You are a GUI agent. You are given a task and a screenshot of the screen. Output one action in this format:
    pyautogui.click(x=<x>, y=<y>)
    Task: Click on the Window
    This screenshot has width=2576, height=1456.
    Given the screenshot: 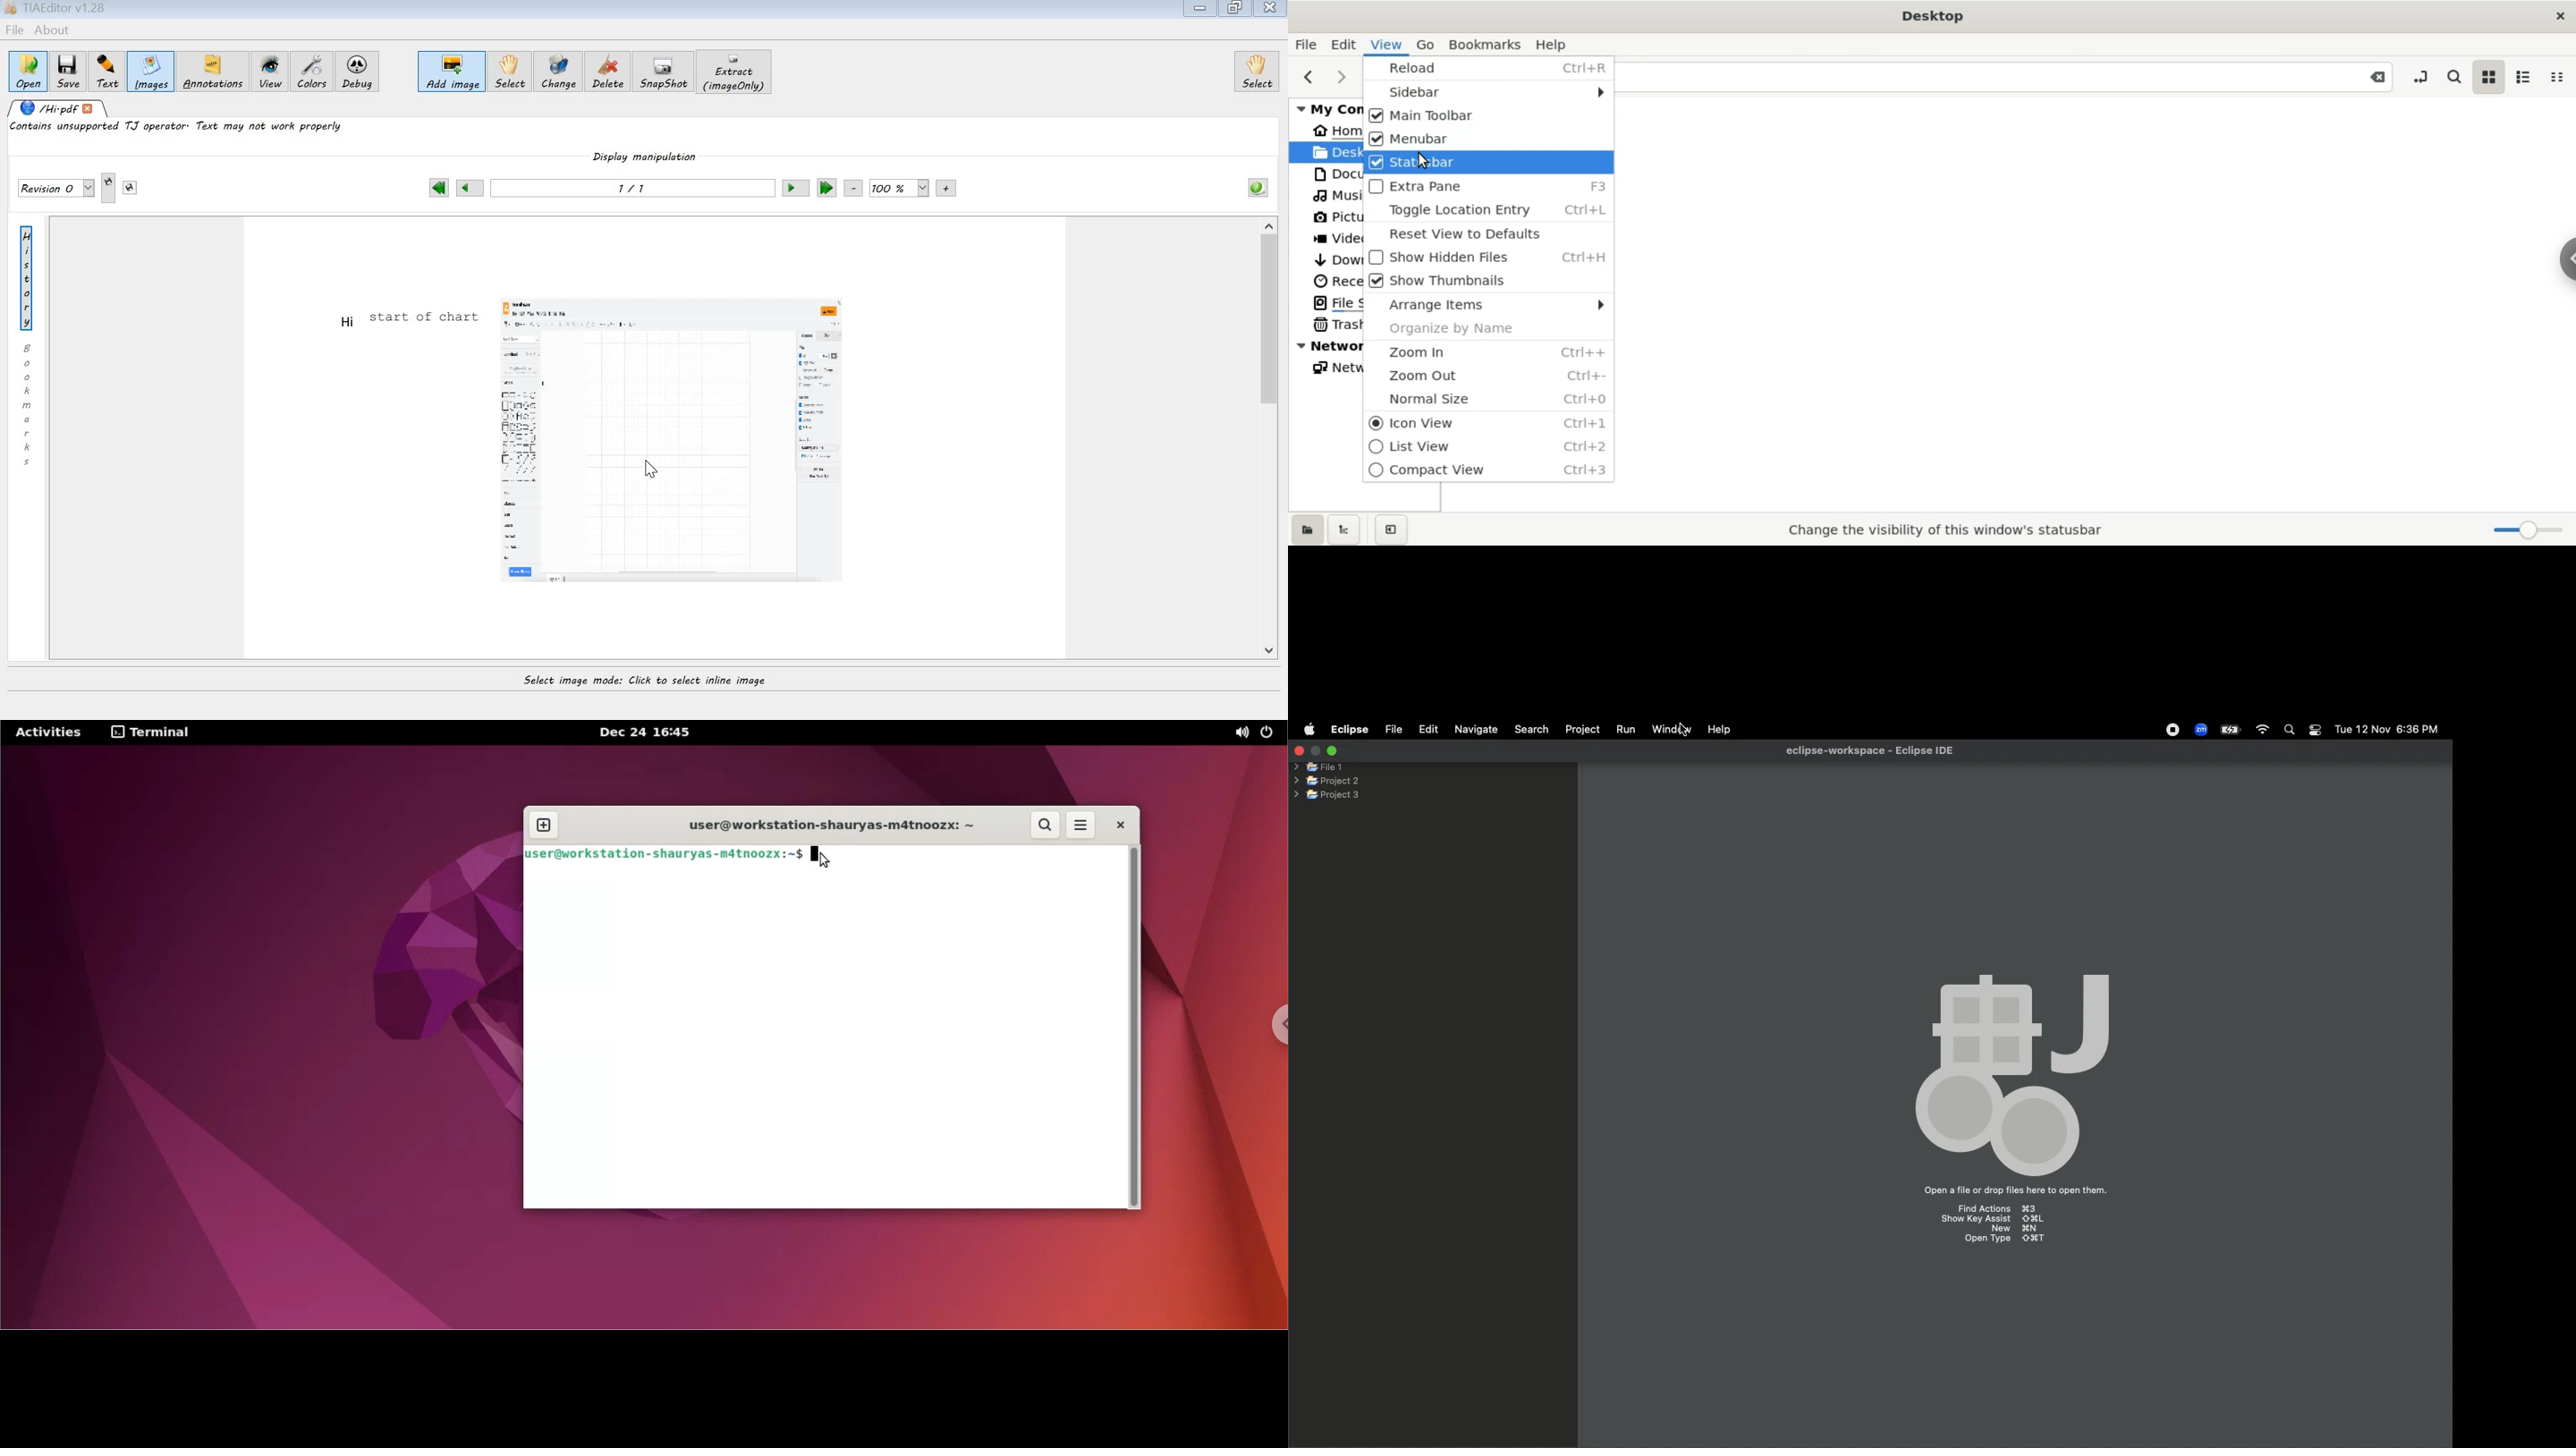 What is the action you would take?
    pyautogui.click(x=1668, y=729)
    